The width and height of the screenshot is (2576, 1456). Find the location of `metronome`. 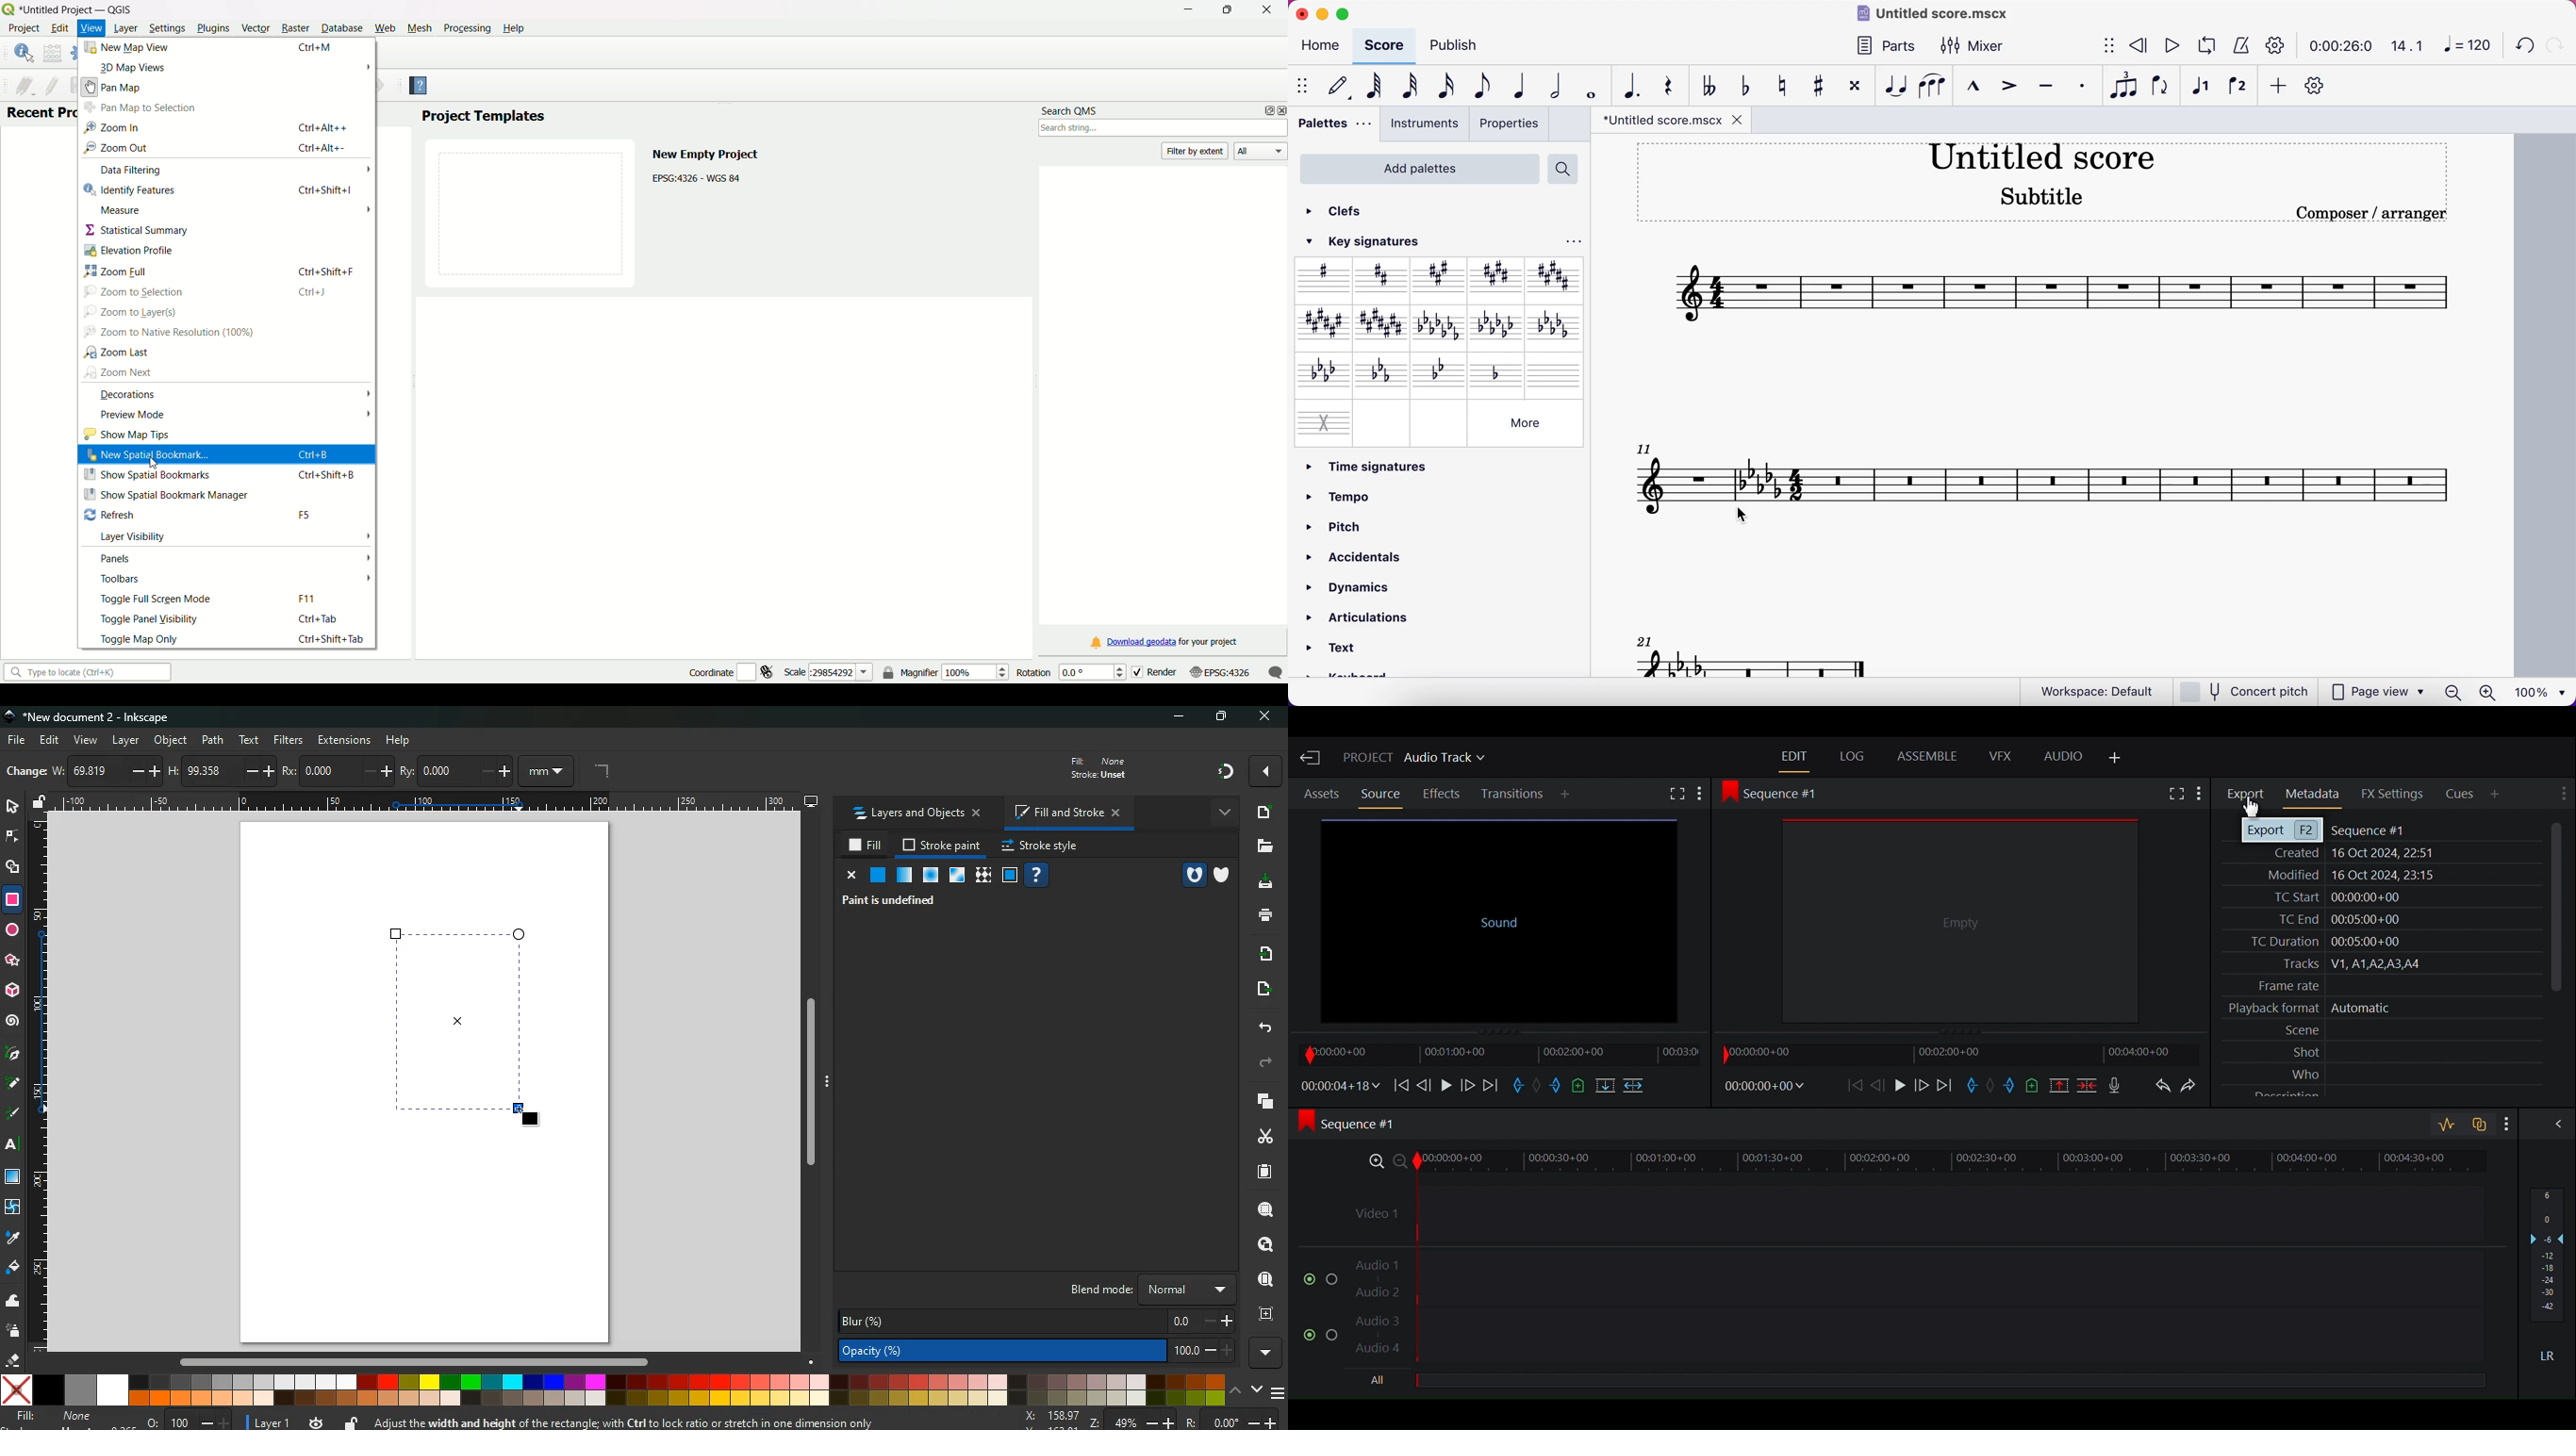

metronome is located at coordinates (2239, 46).